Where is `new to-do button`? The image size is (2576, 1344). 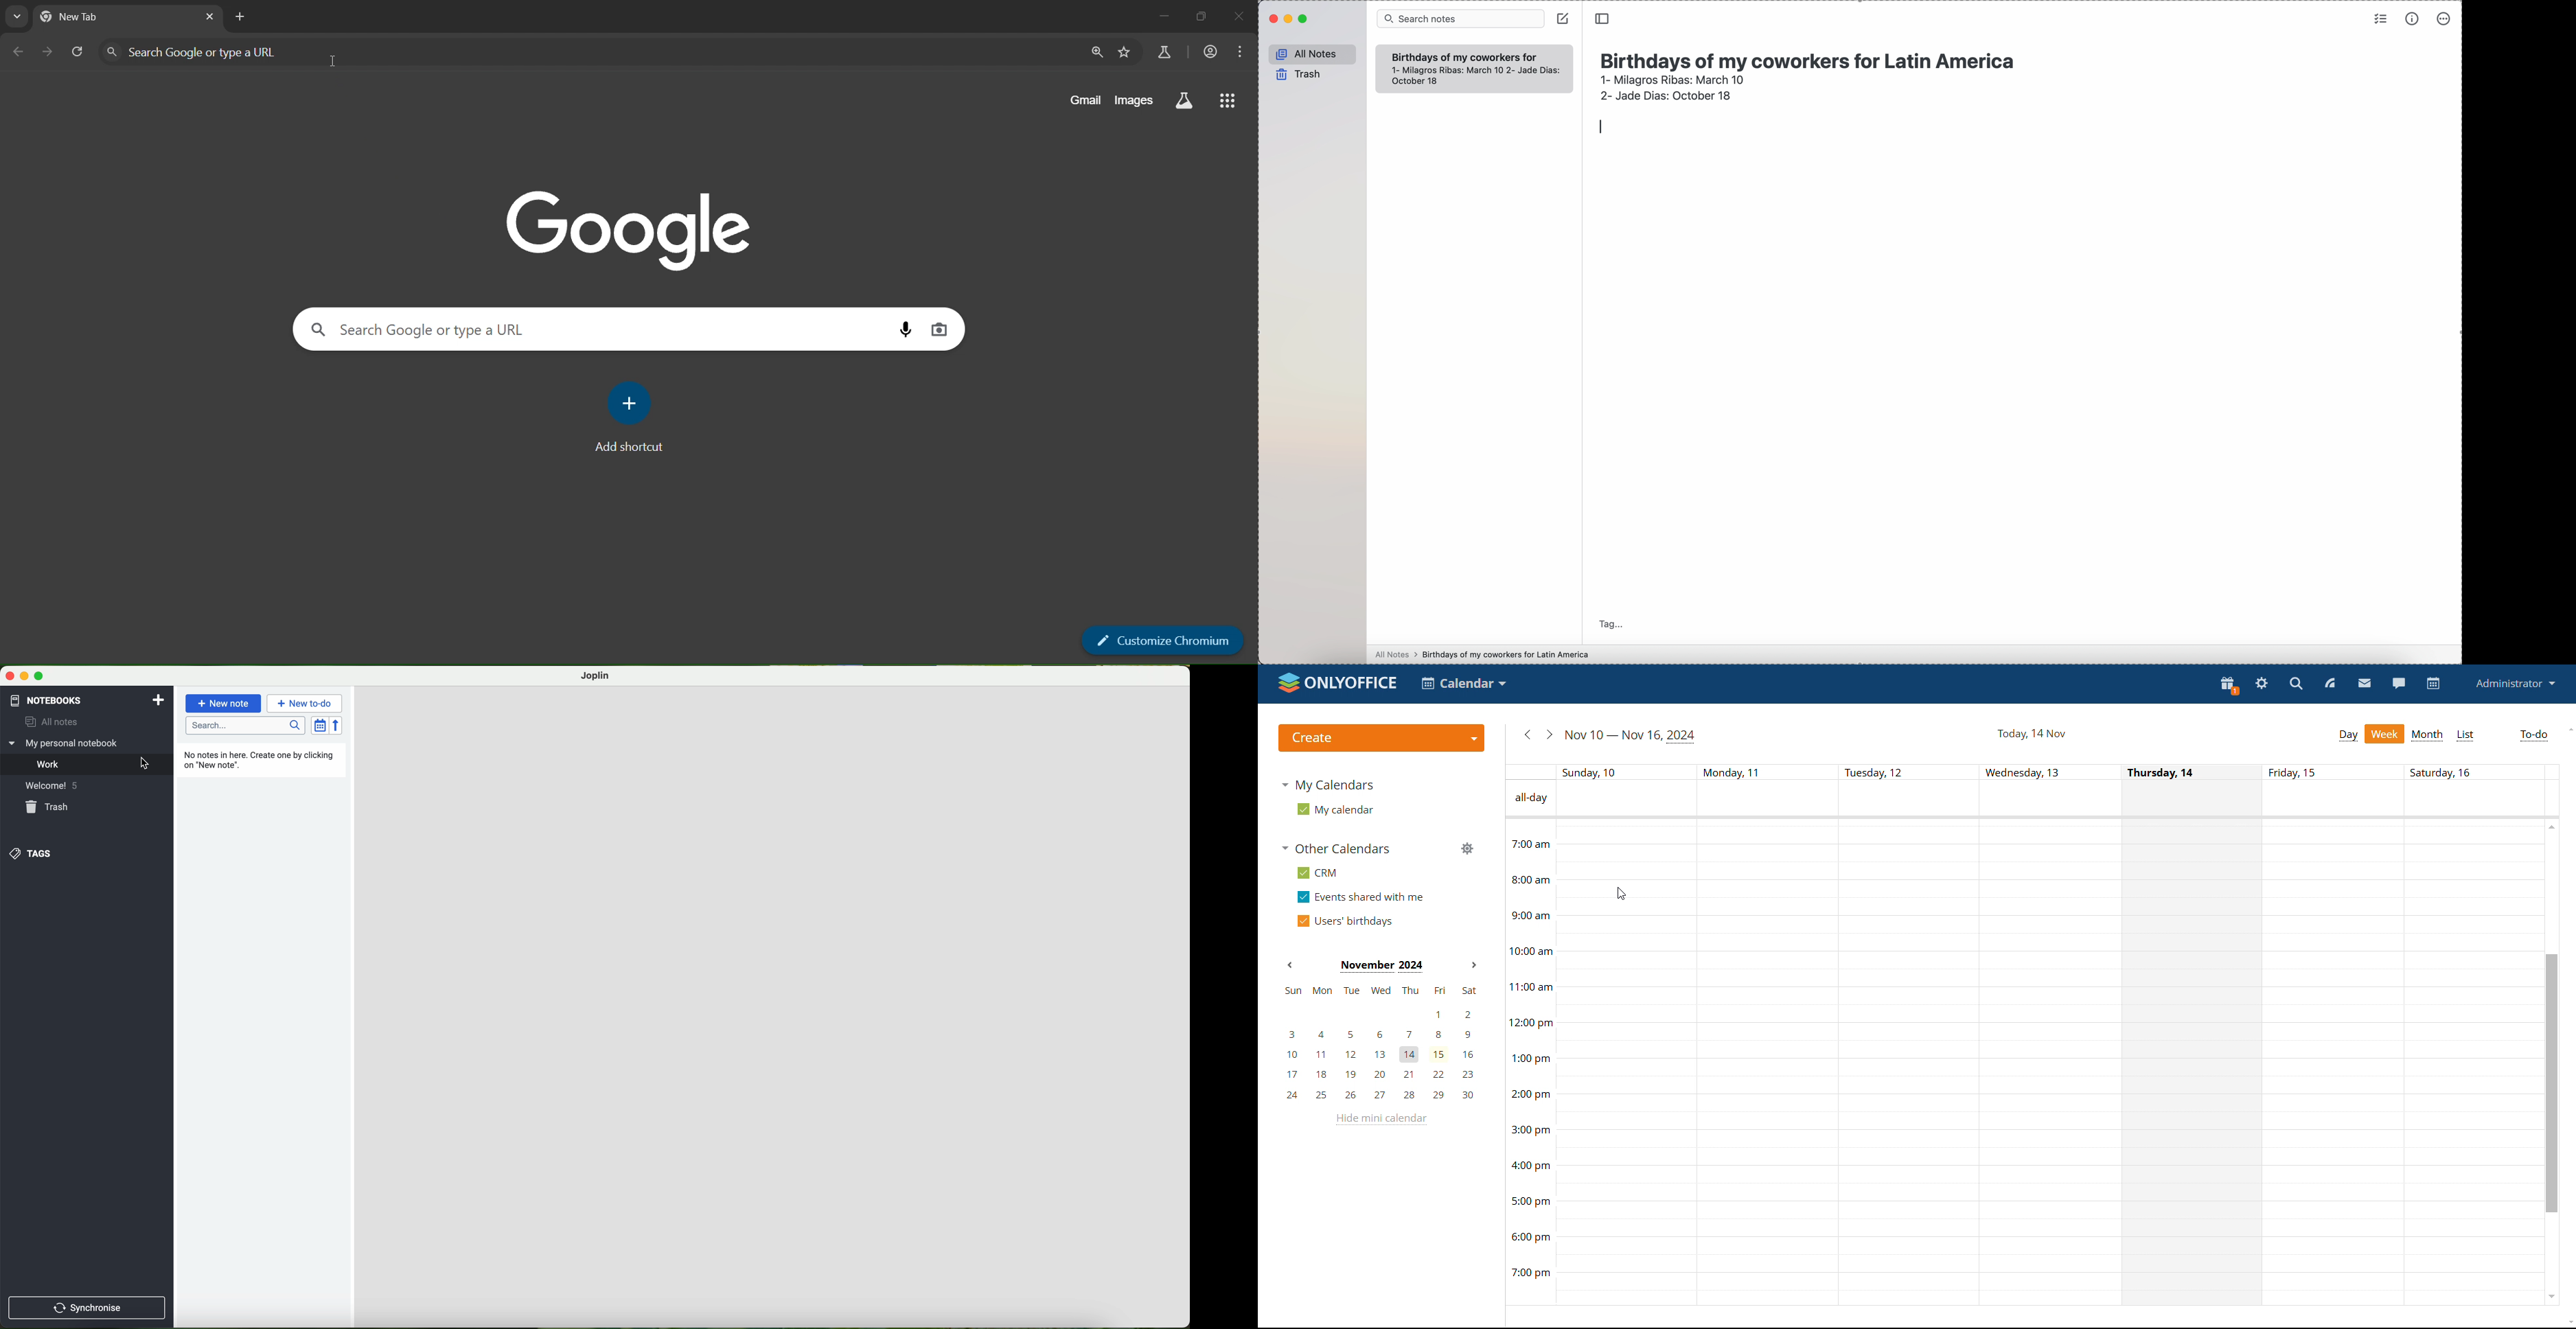 new to-do button is located at coordinates (306, 703).